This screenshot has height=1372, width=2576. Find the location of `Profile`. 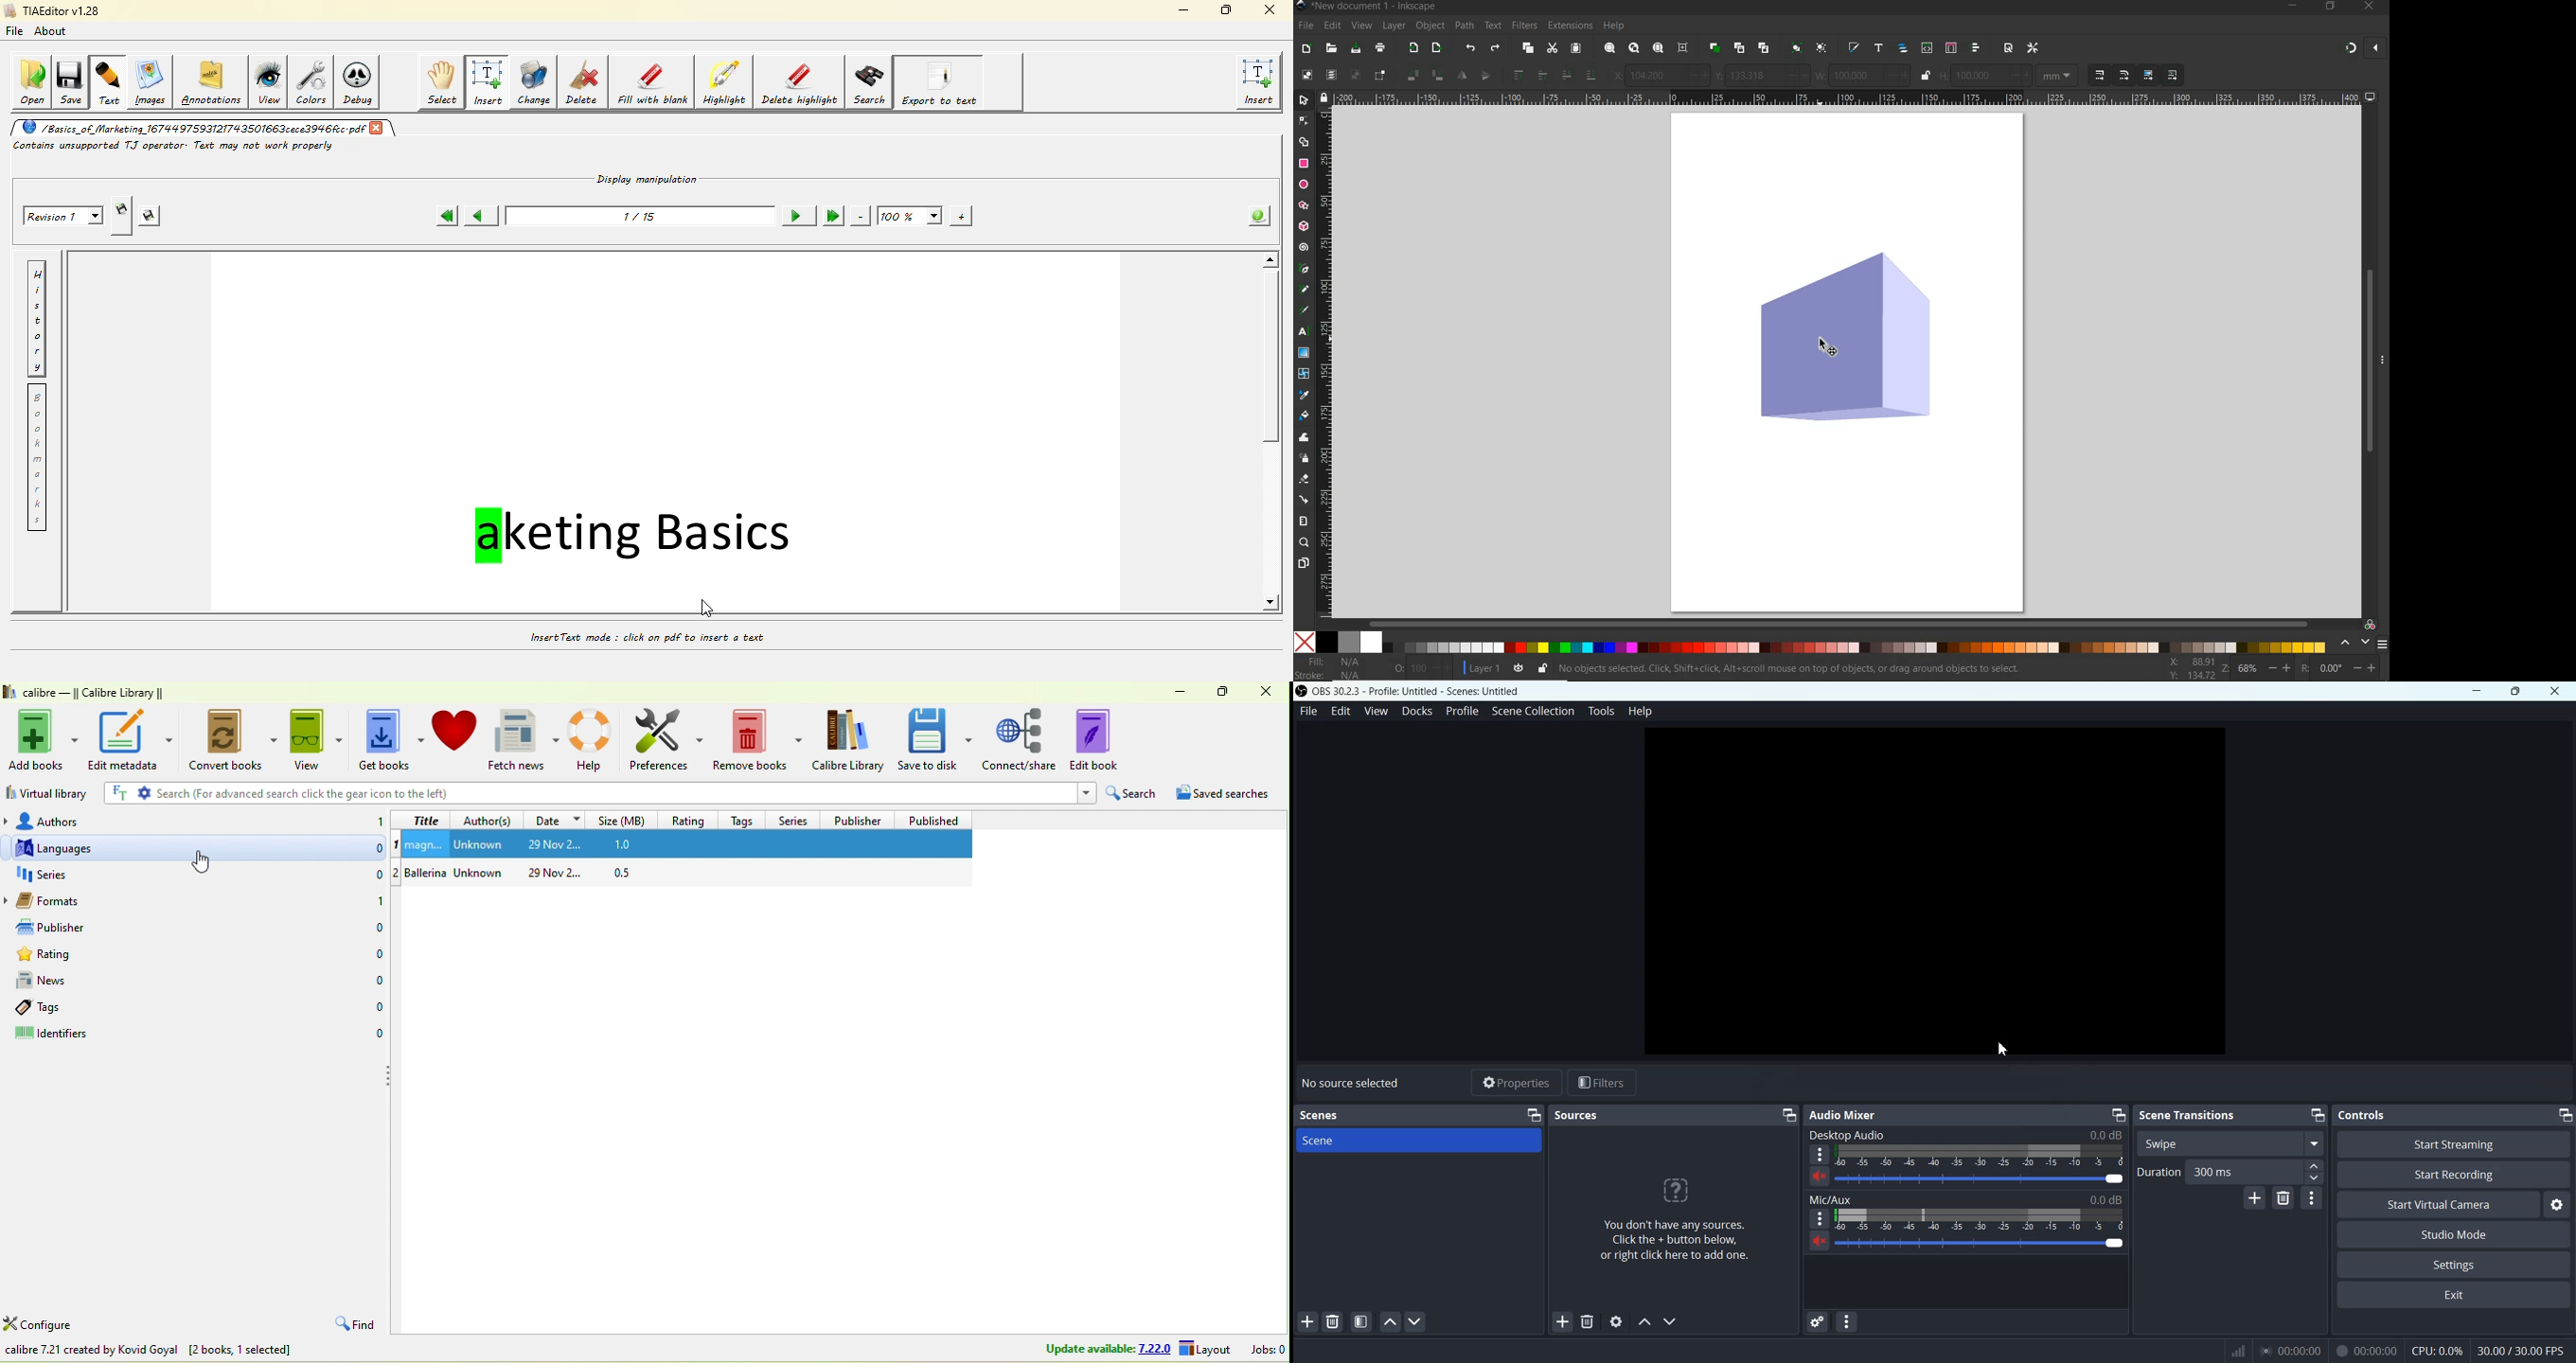

Profile is located at coordinates (1462, 711).